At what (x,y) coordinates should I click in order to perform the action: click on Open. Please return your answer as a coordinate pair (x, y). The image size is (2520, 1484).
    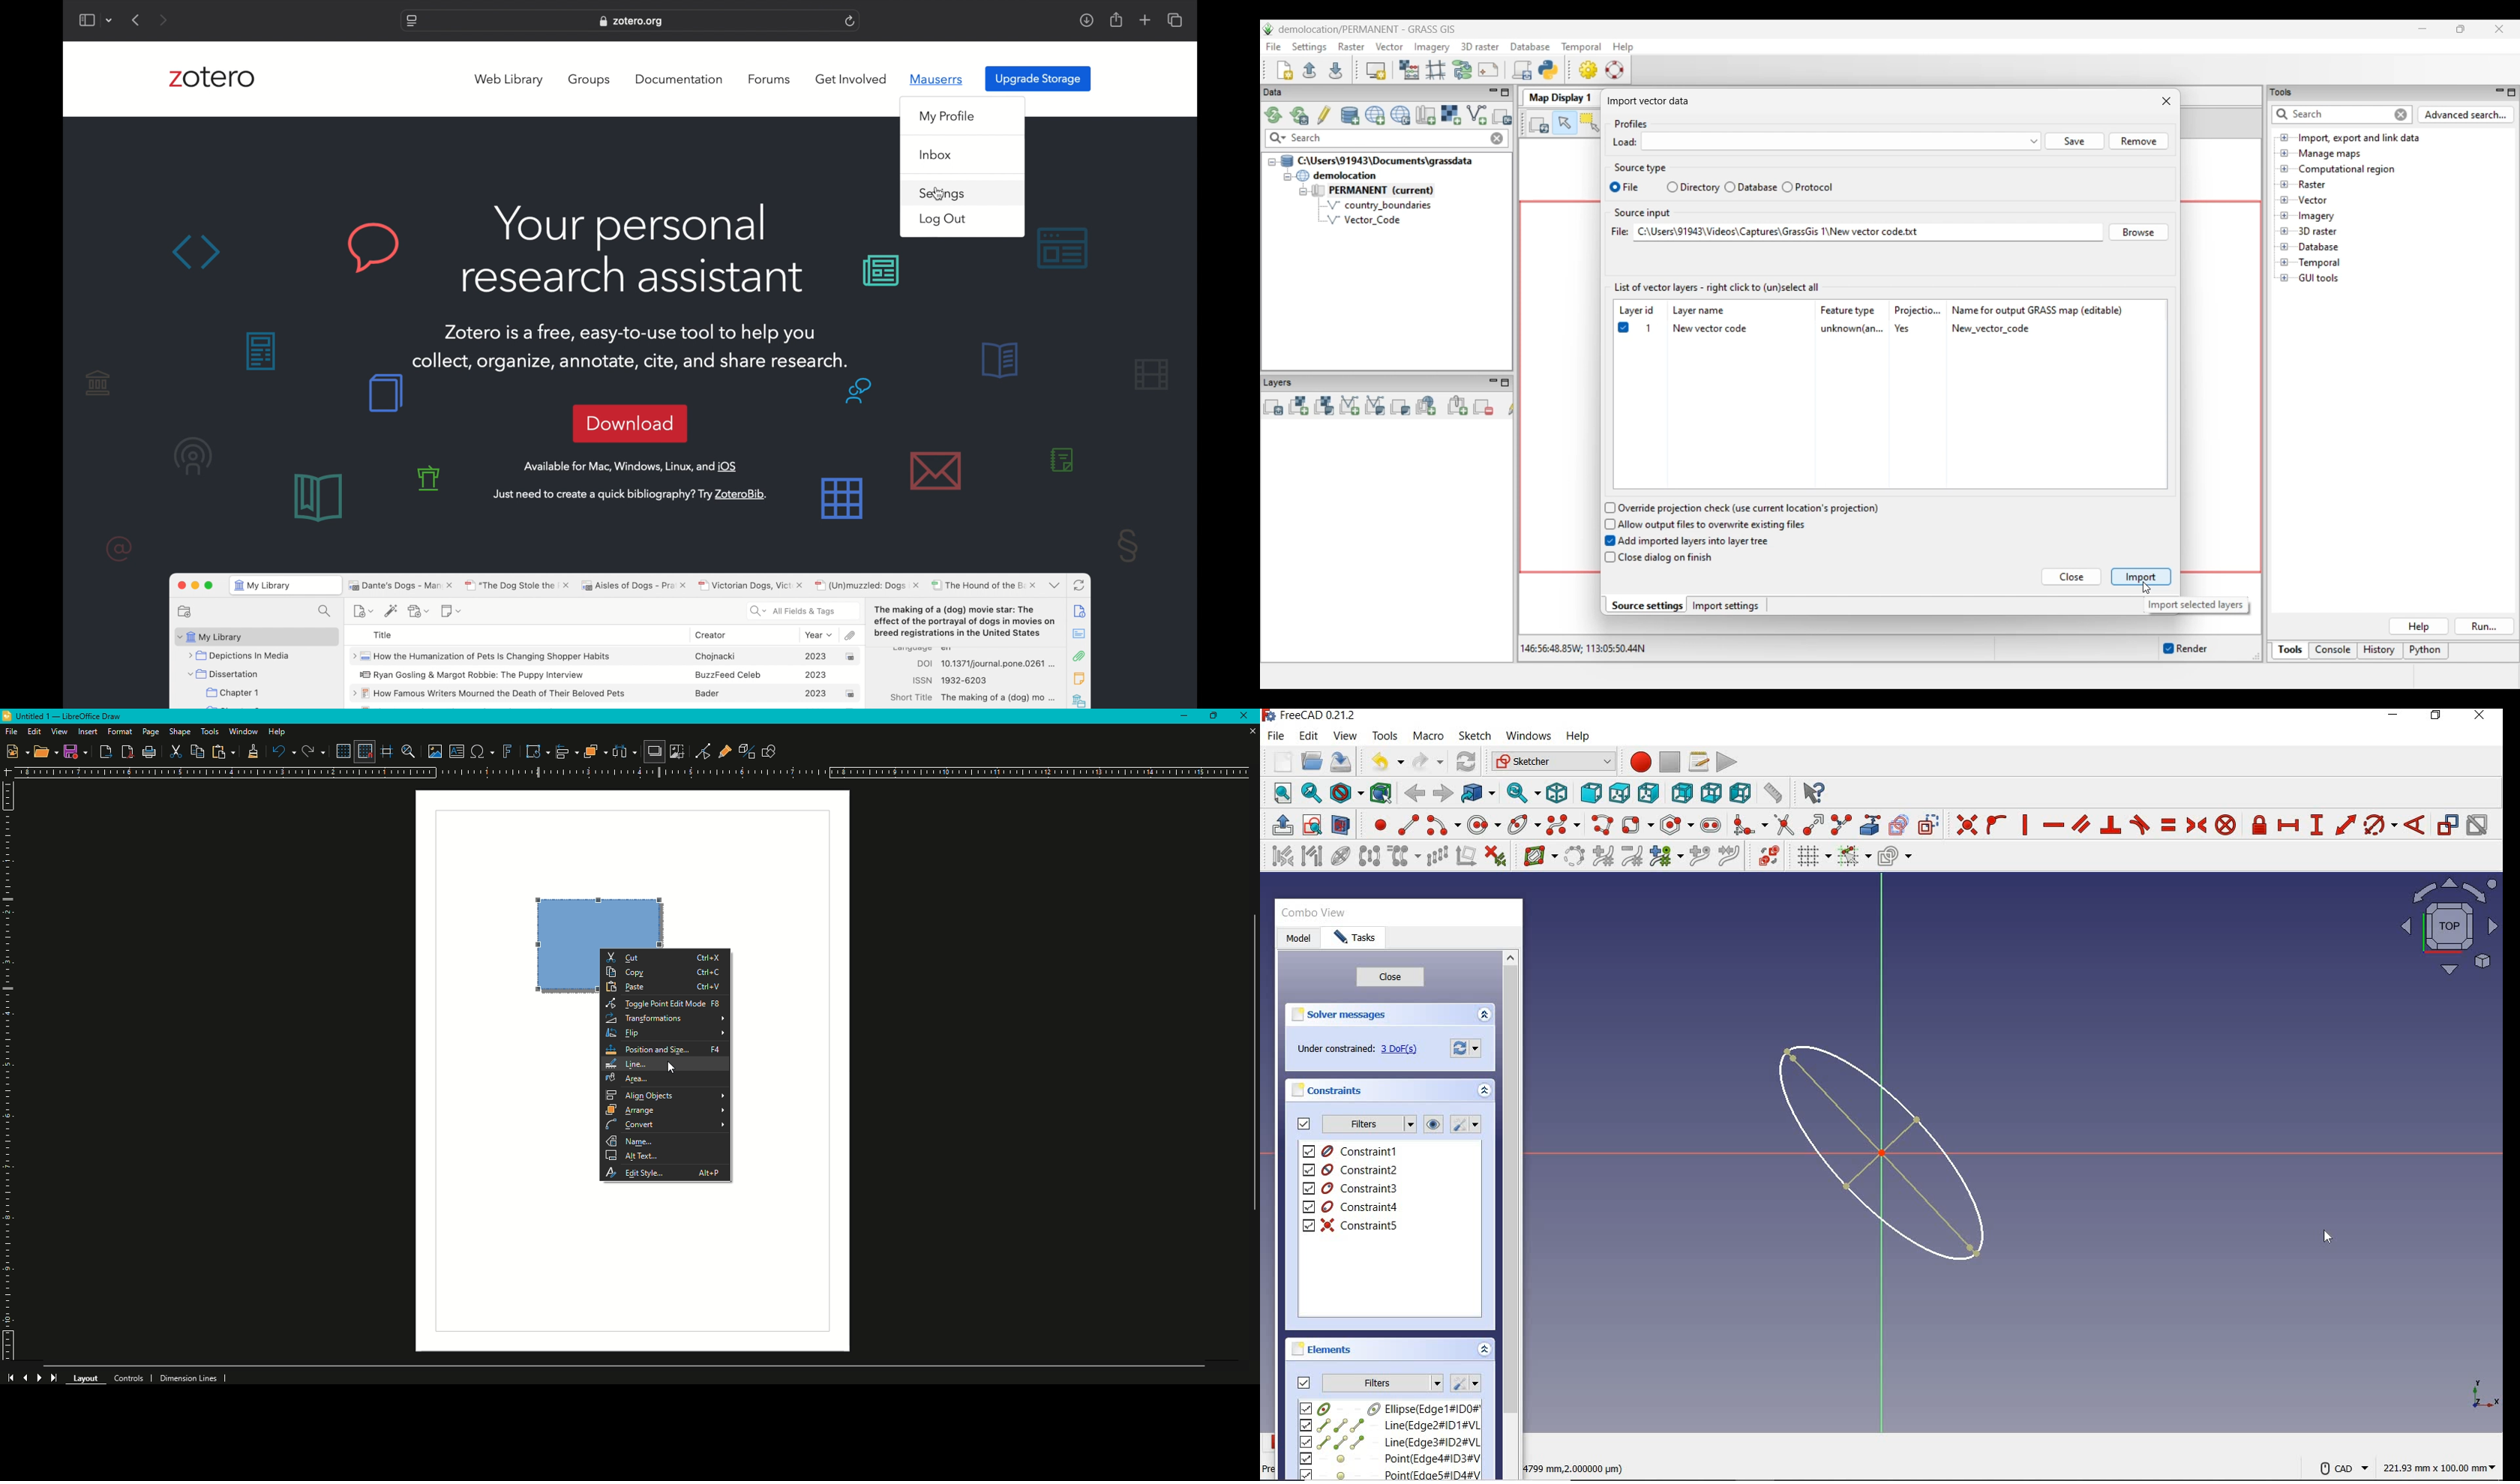
    Looking at the image, I should click on (46, 753).